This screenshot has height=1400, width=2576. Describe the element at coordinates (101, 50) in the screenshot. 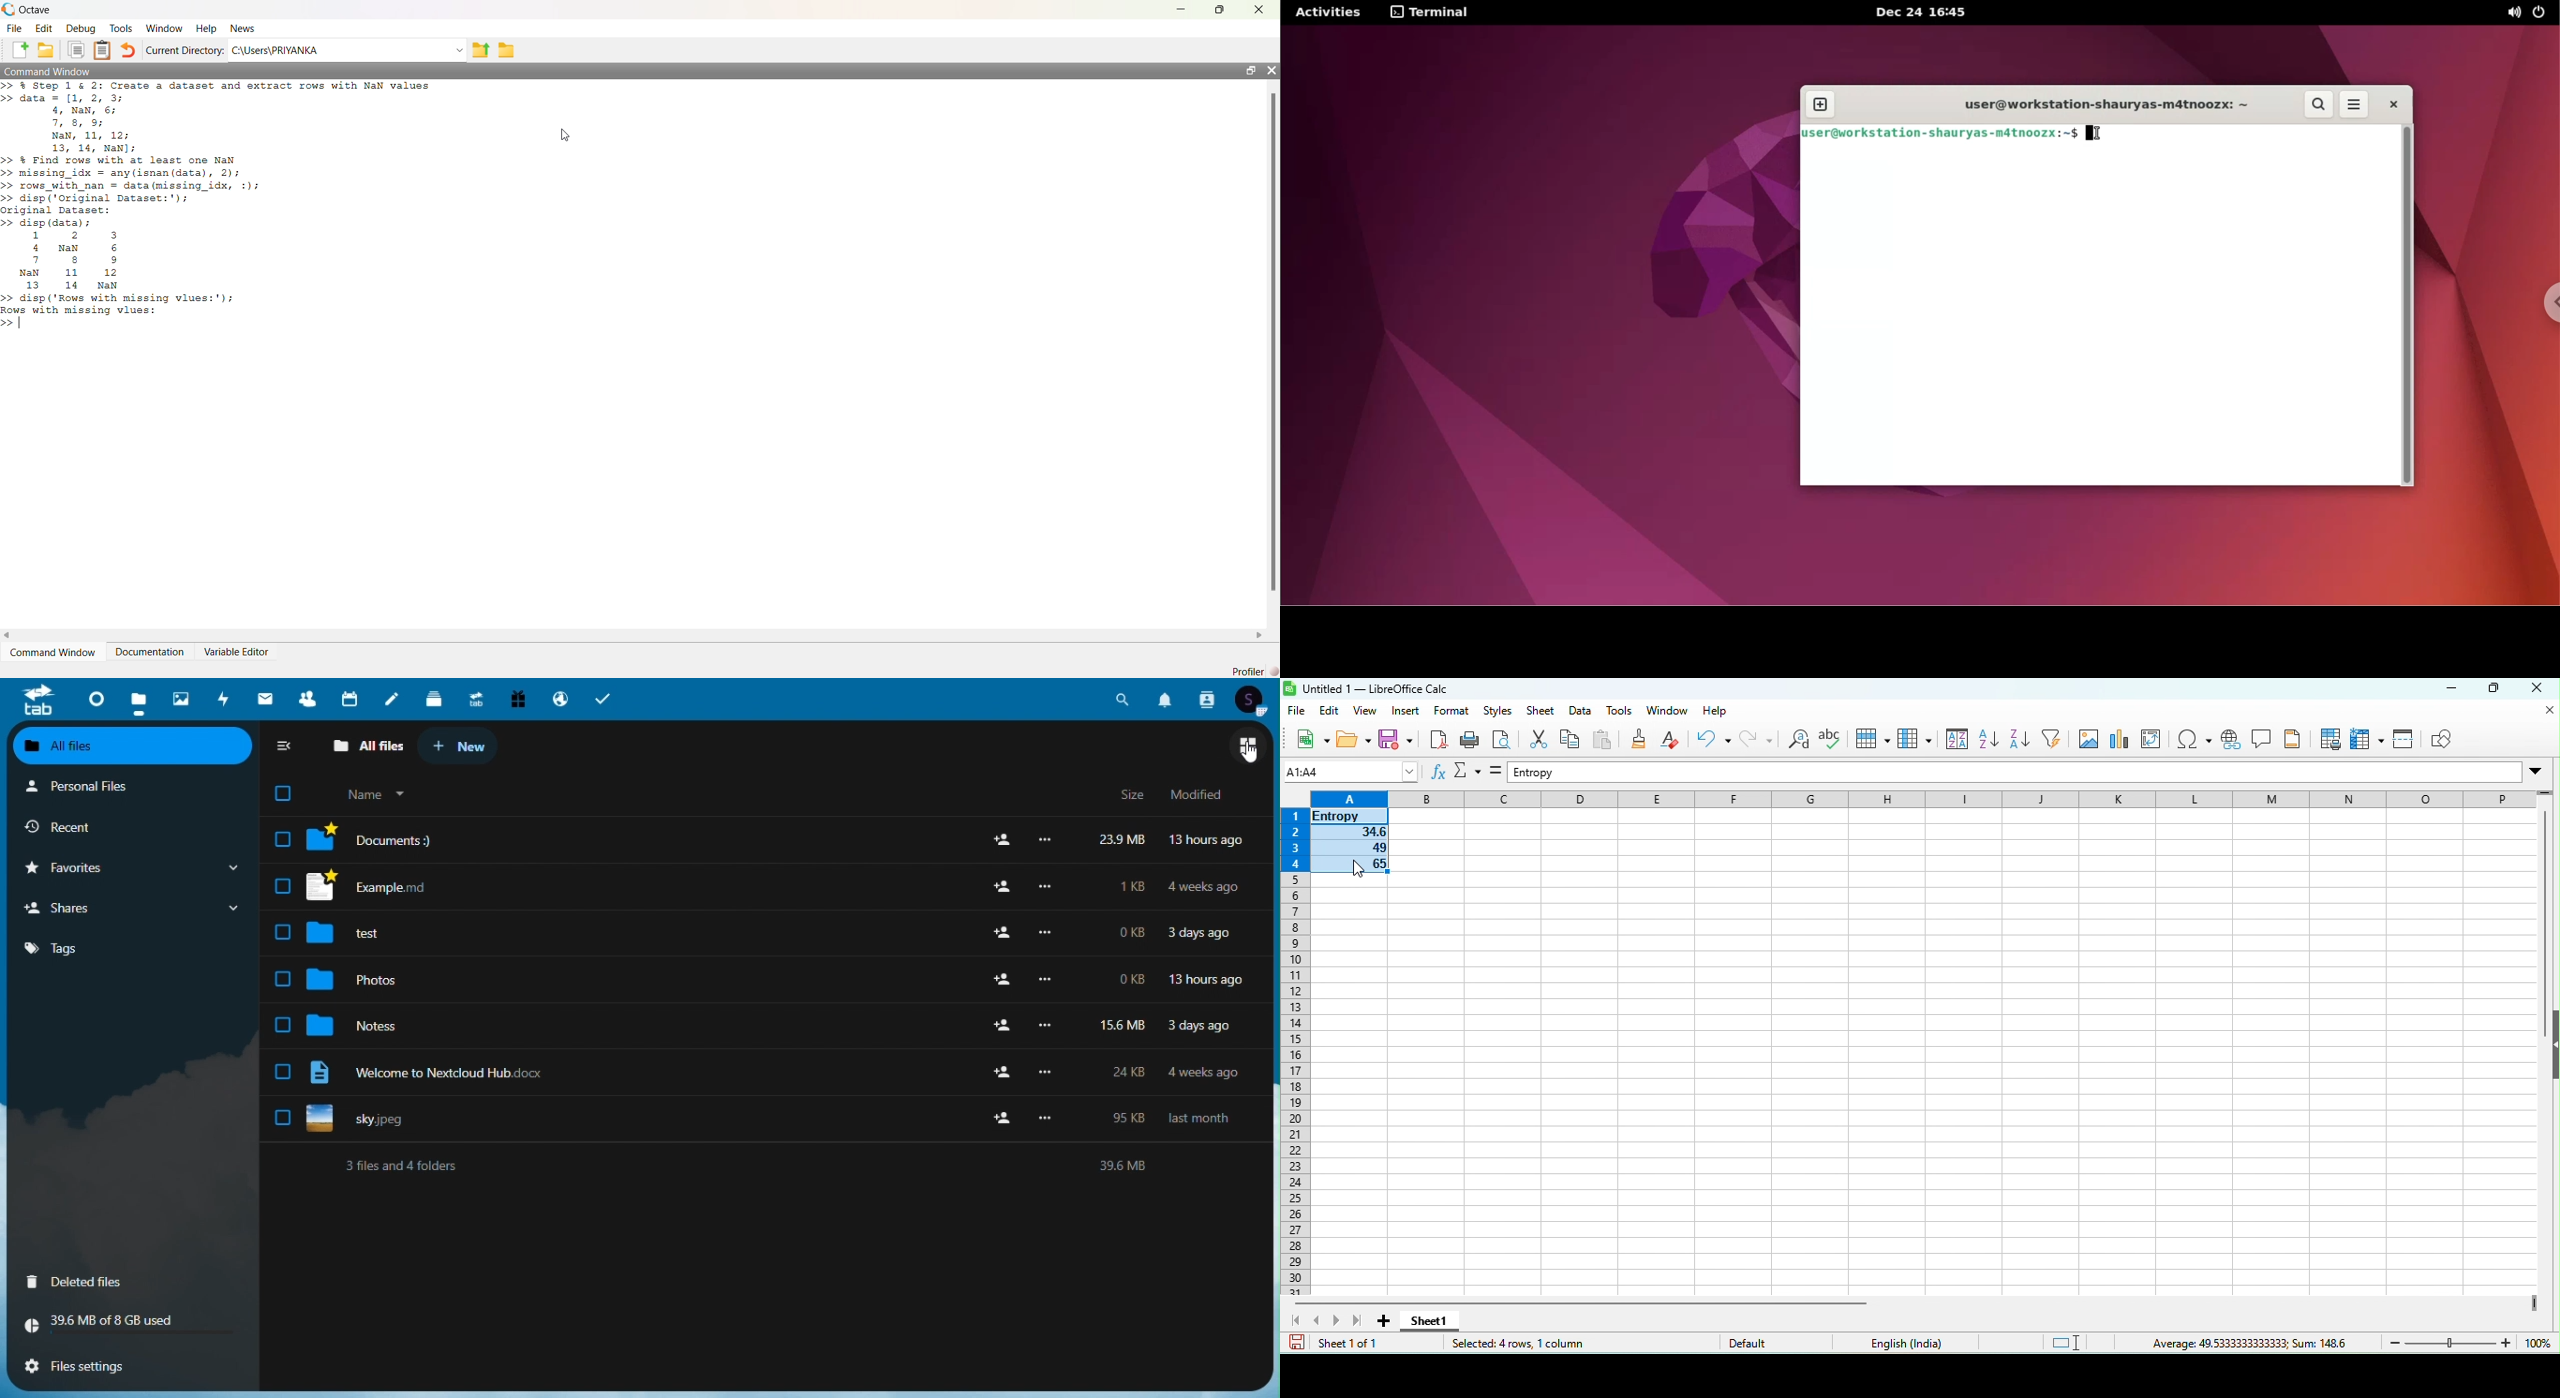

I see `Clipboard` at that location.